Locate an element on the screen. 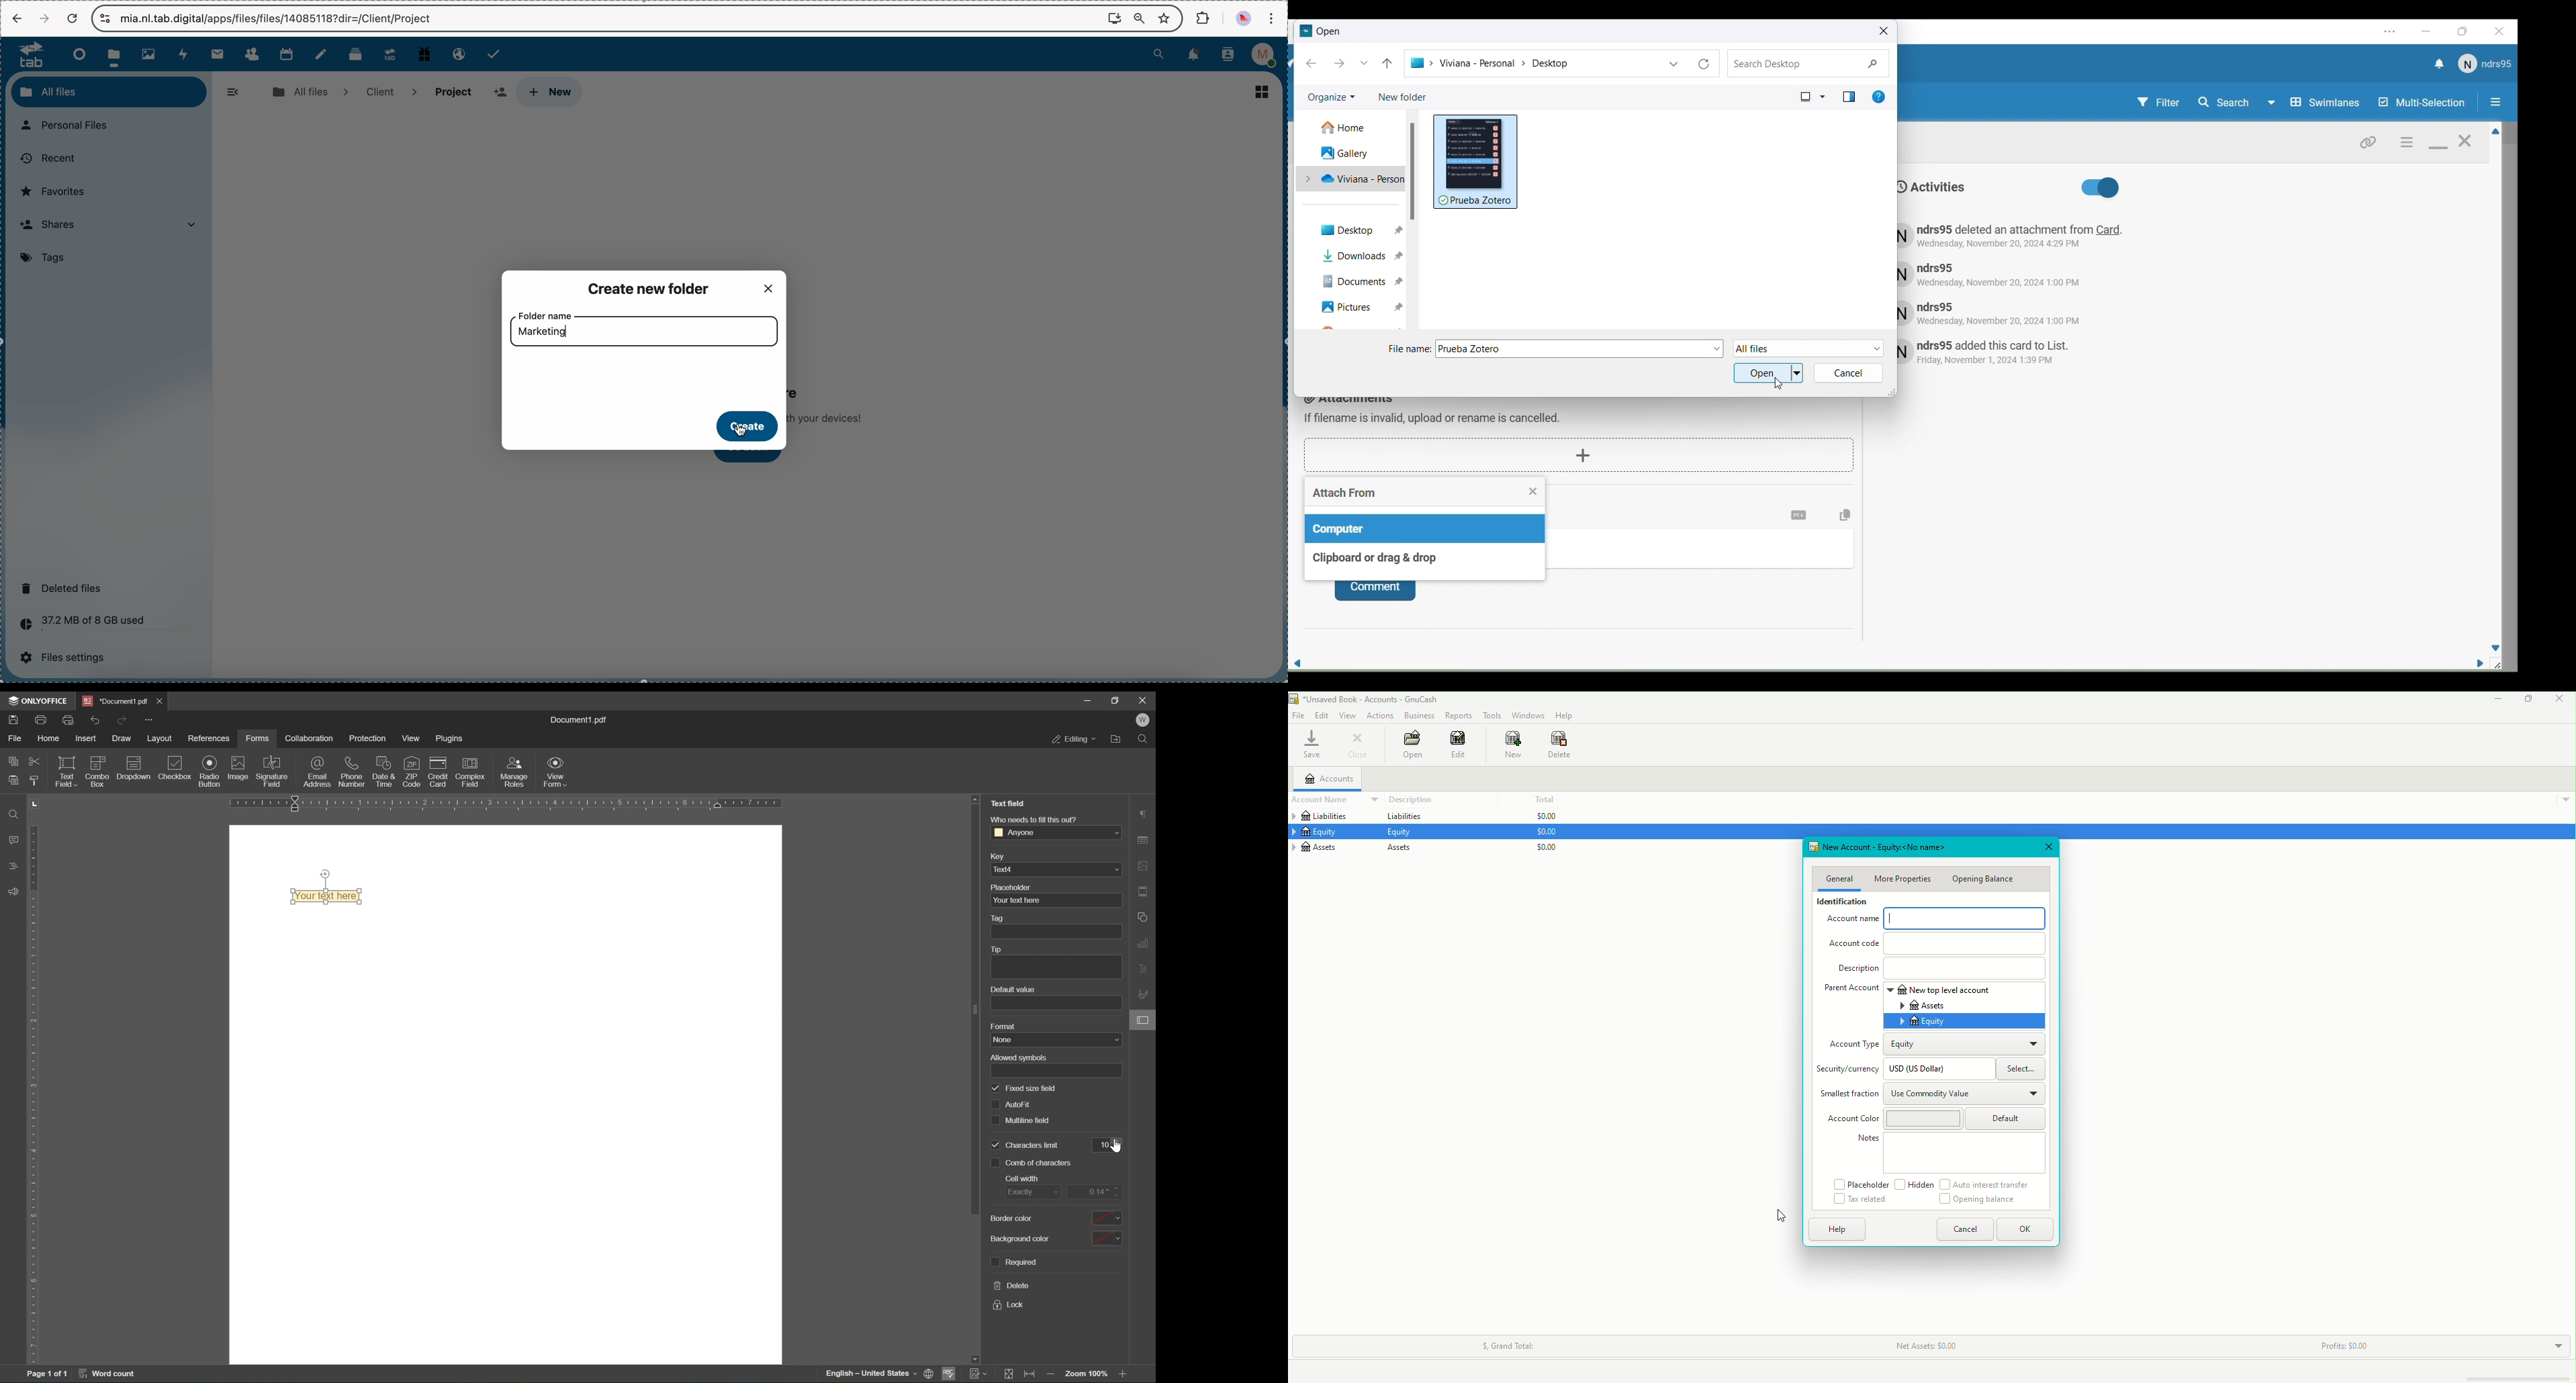 This screenshot has height=1400, width=2576. default value is located at coordinates (1013, 989).